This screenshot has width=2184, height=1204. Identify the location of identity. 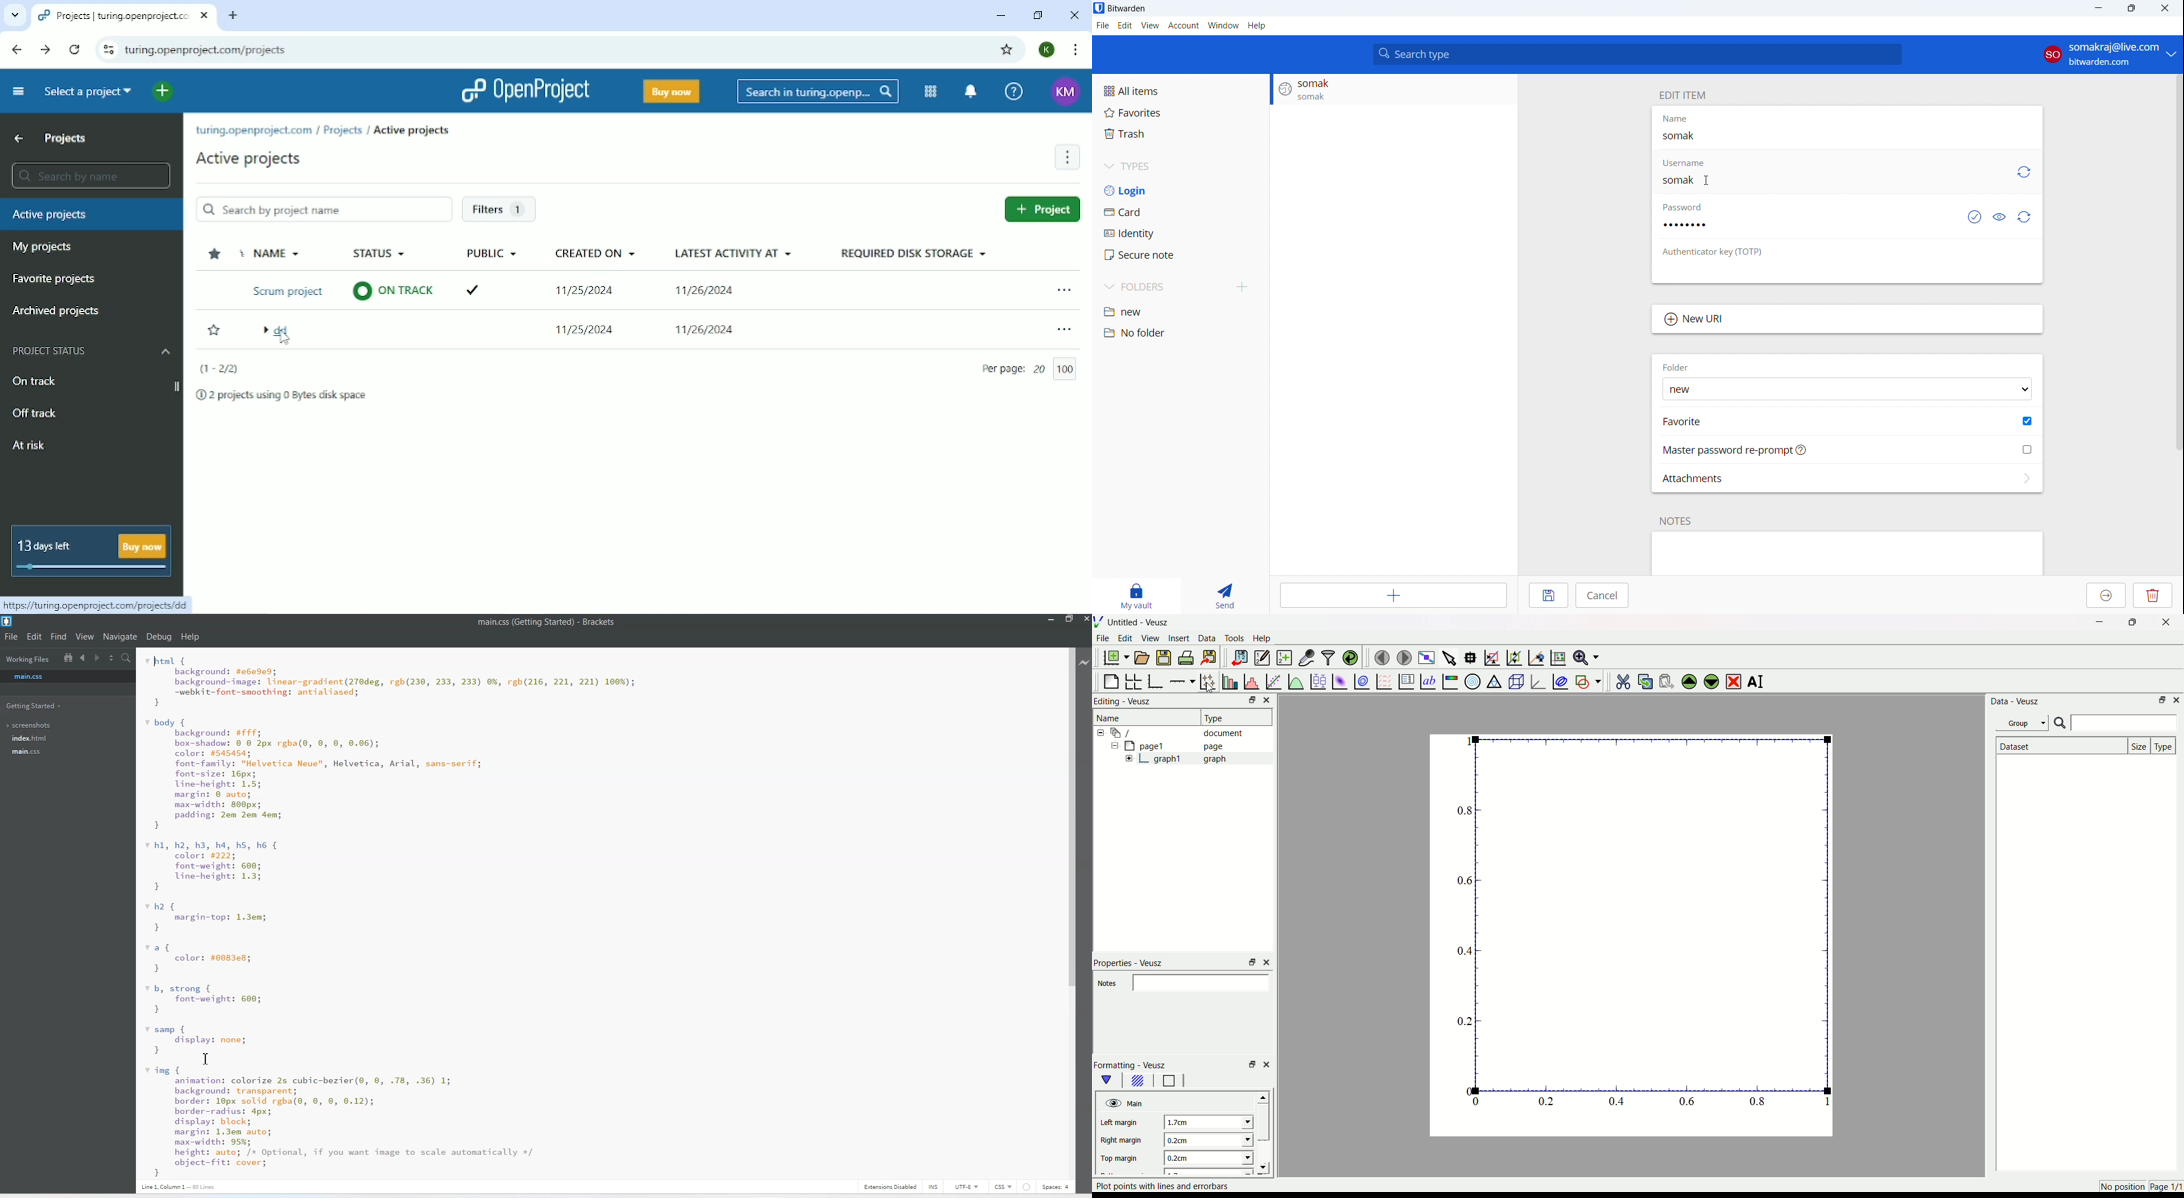
(1181, 233).